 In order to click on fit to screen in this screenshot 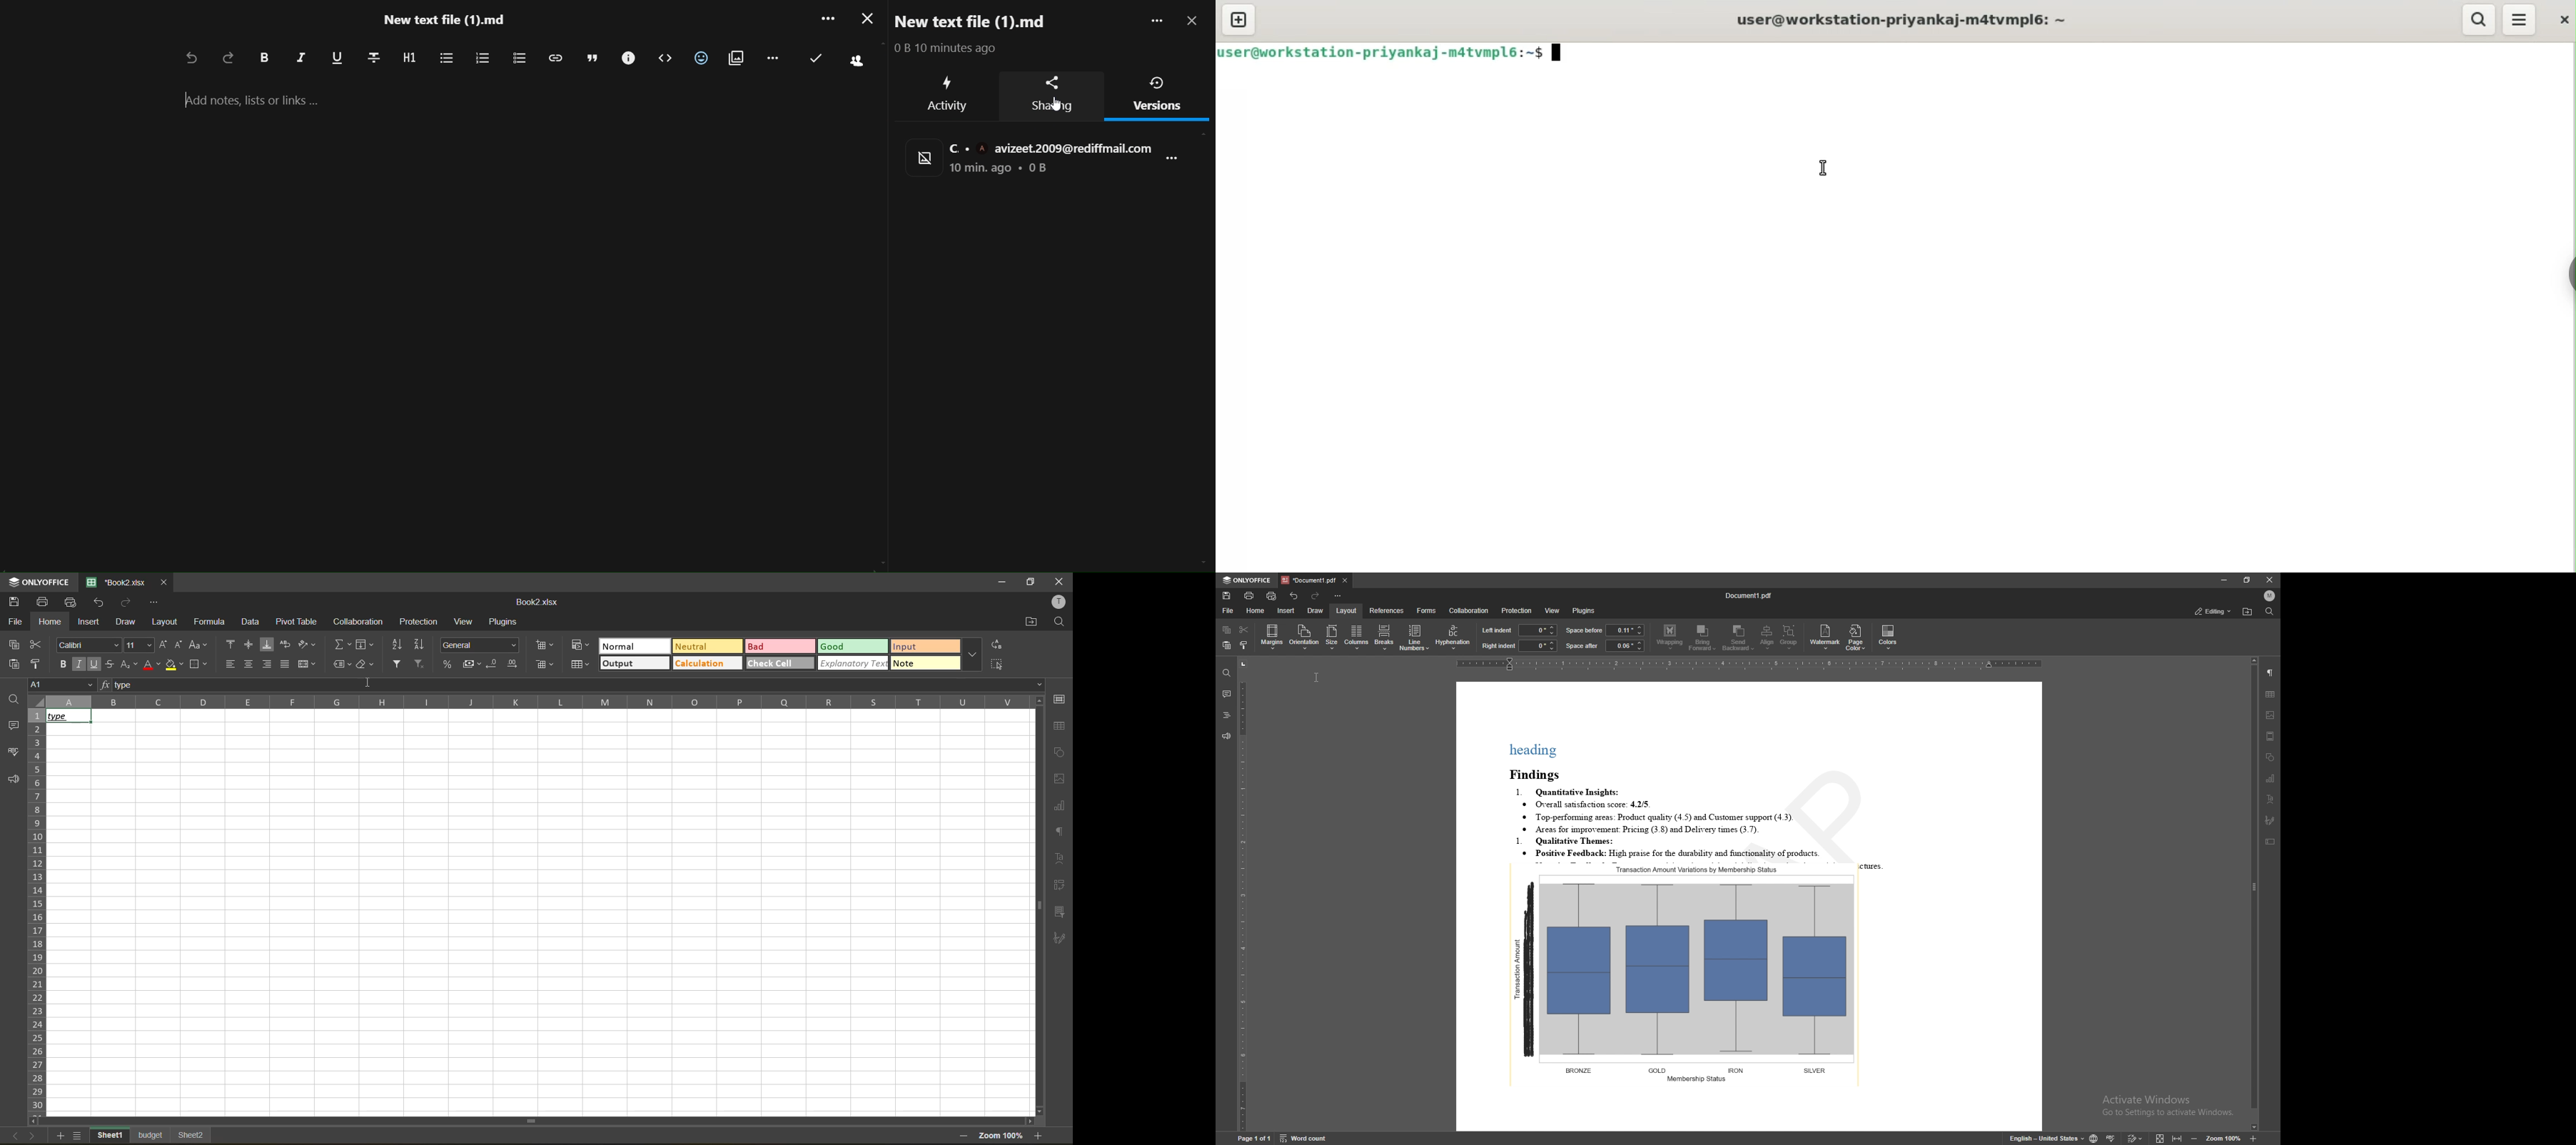, I will do `click(2160, 1137)`.